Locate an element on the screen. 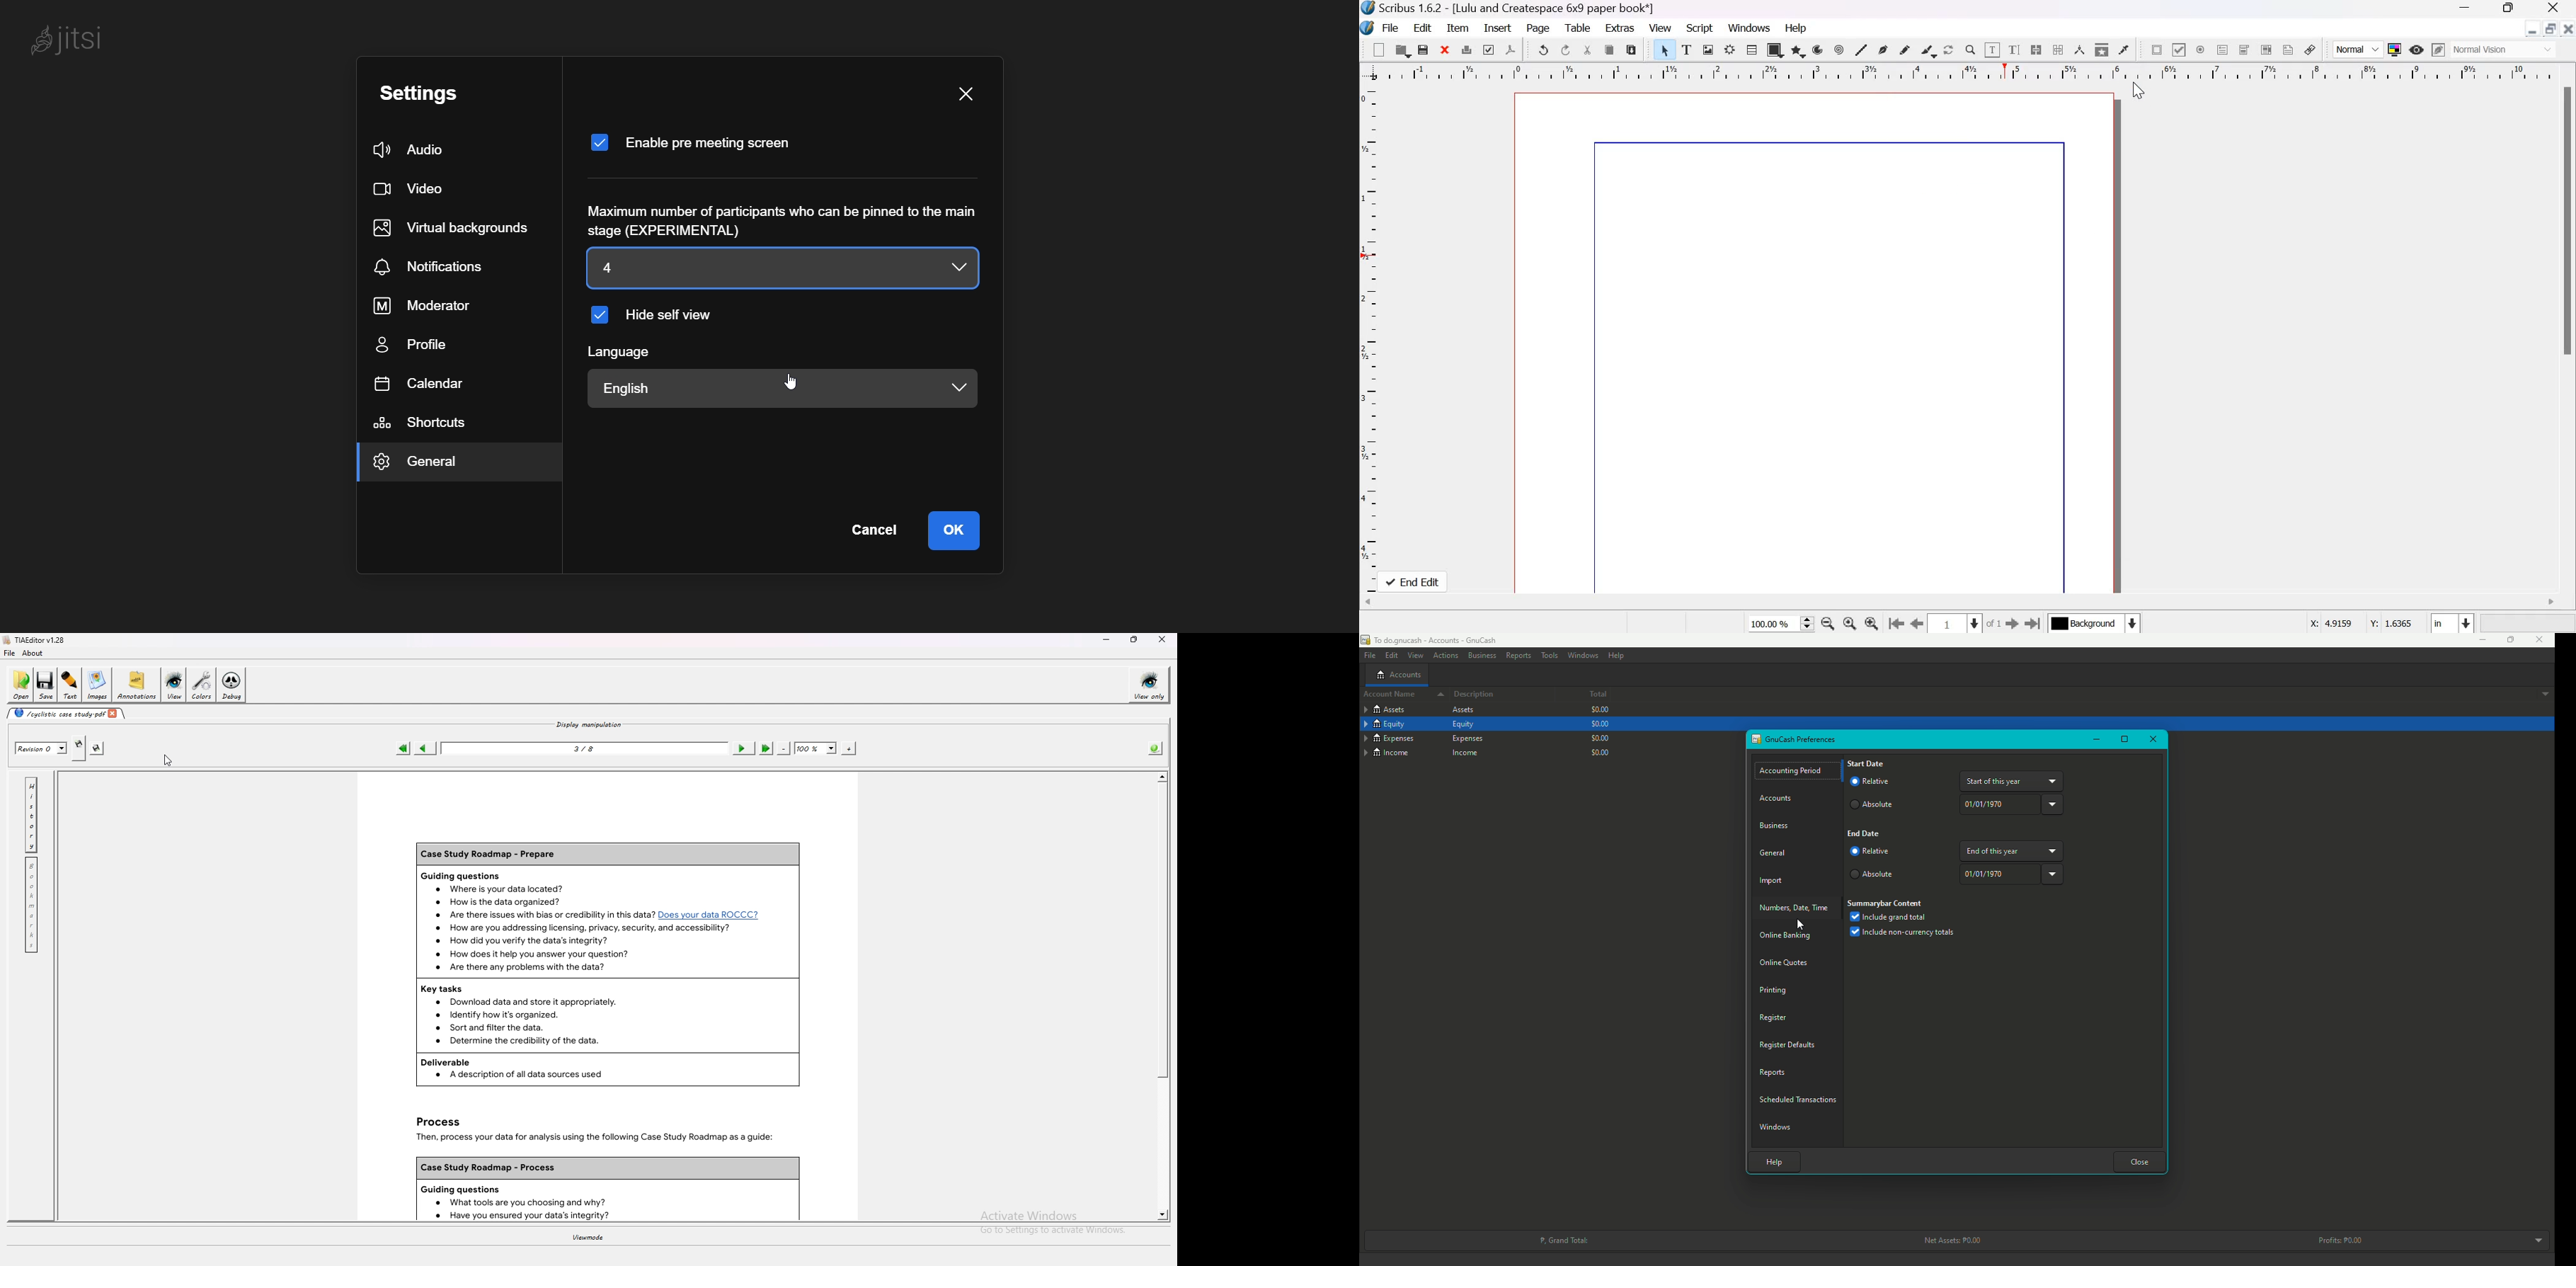 This screenshot has width=2576, height=1288. Register is located at coordinates (1772, 1017).